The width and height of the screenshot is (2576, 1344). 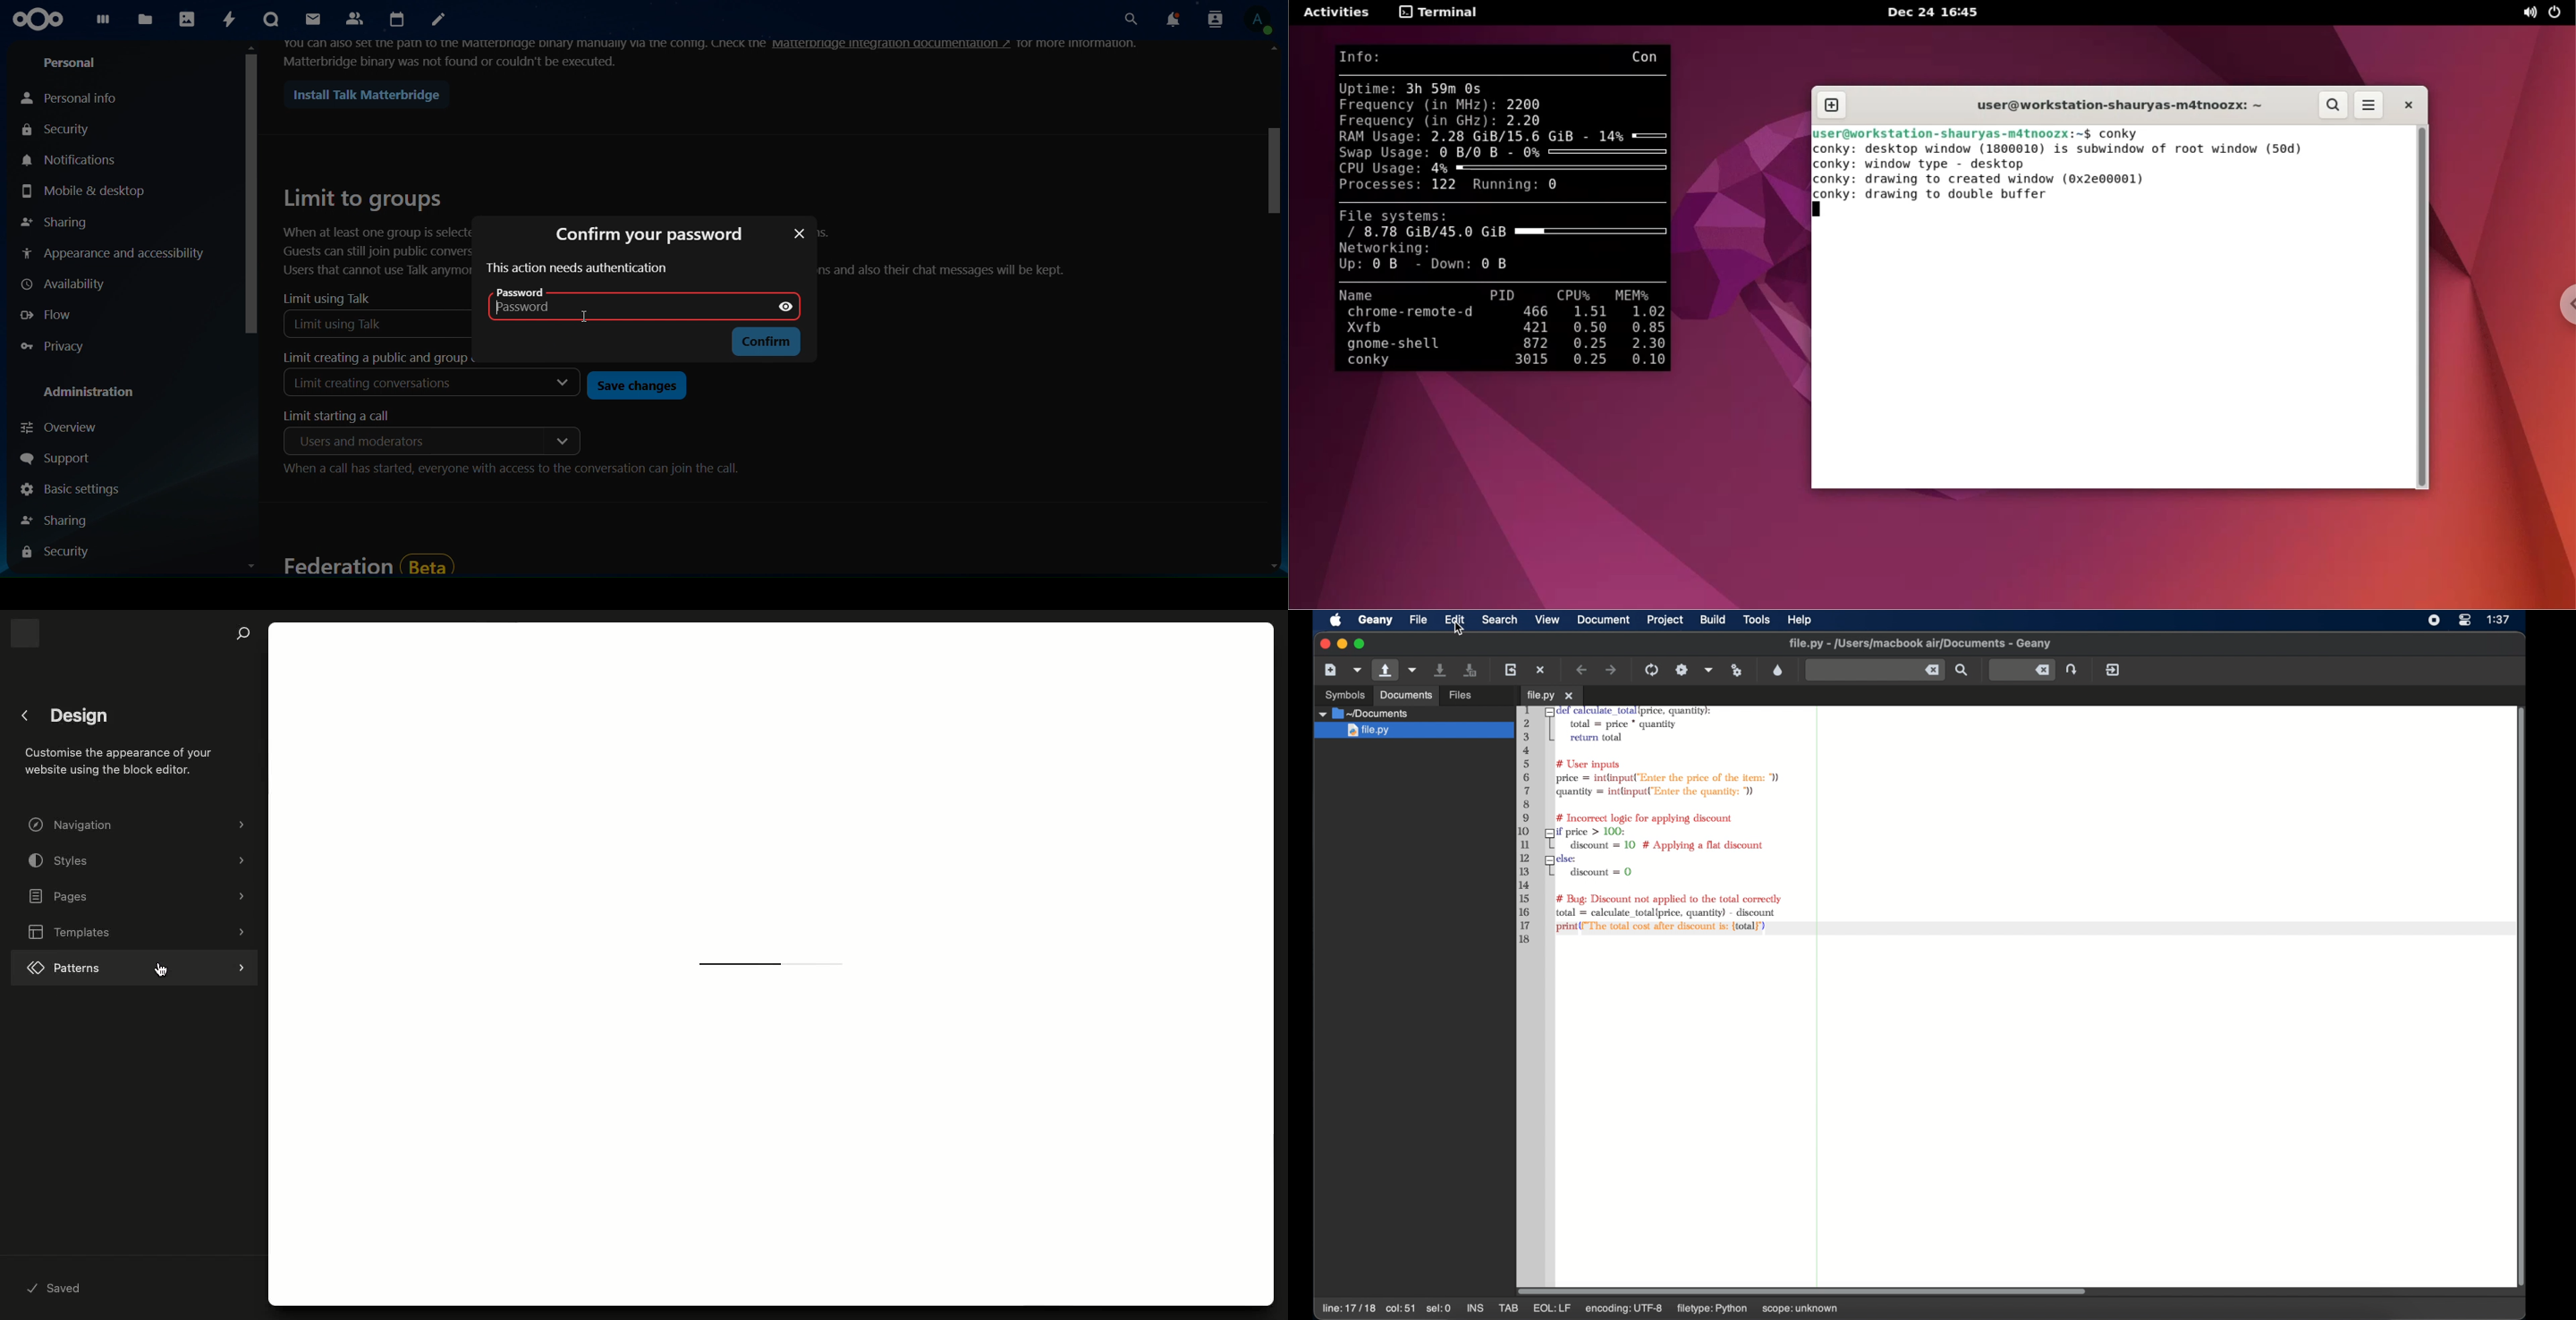 I want to click on text cursor, so click(x=502, y=315).